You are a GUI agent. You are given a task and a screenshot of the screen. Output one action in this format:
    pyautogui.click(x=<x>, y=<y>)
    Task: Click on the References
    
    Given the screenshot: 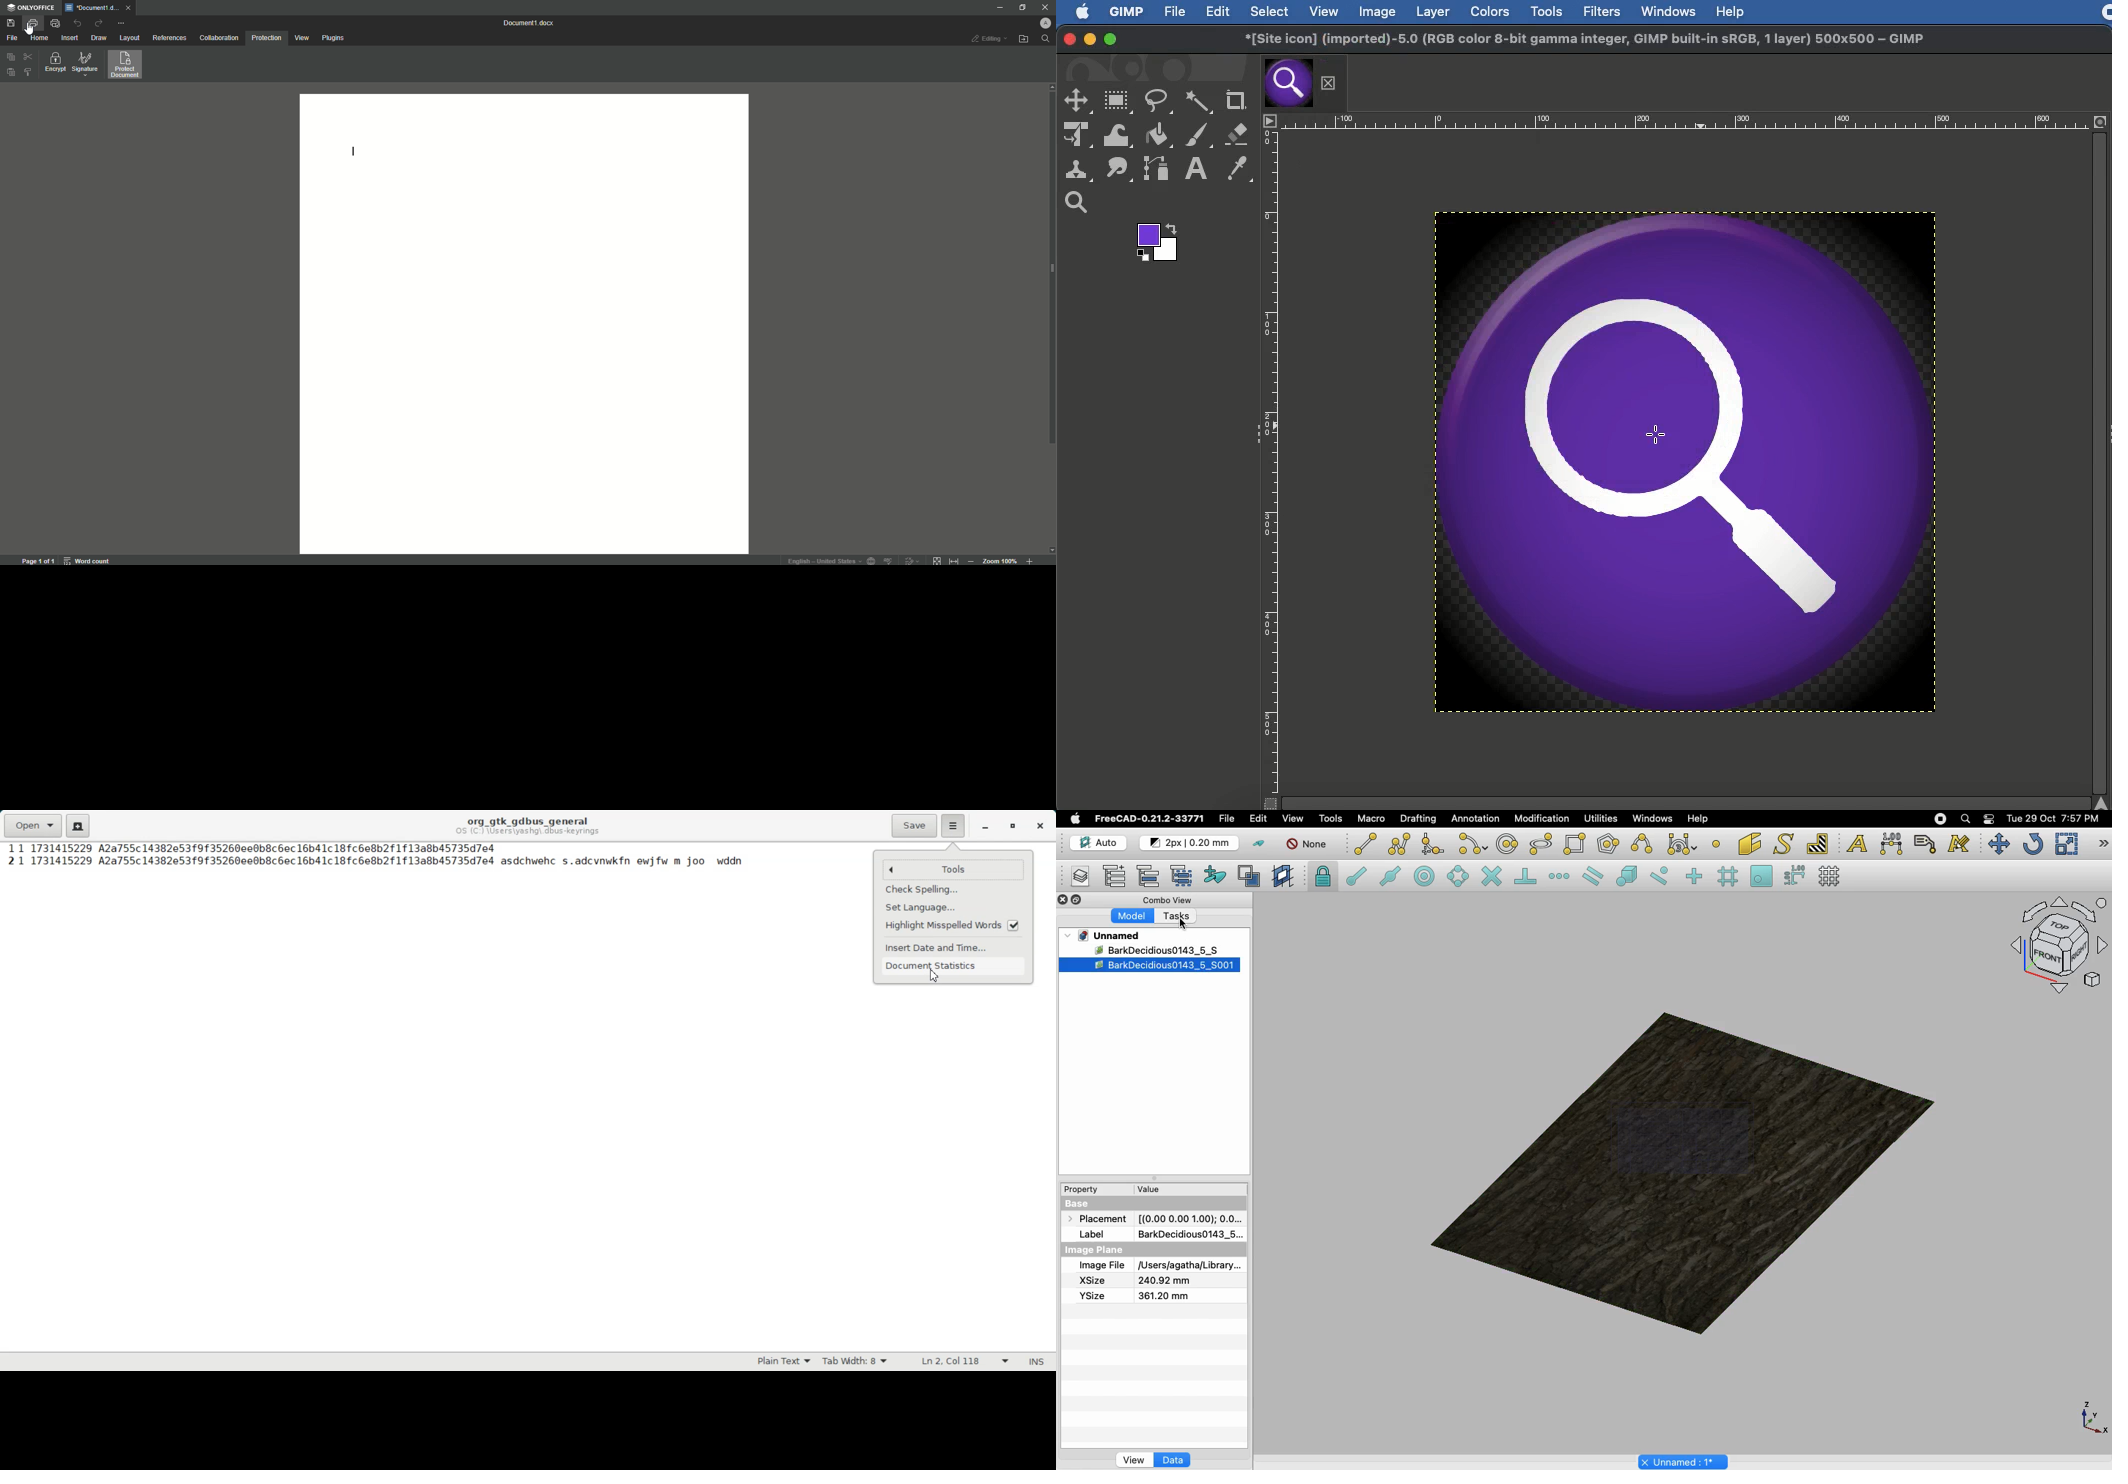 What is the action you would take?
    pyautogui.click(x=170, y=37)
    